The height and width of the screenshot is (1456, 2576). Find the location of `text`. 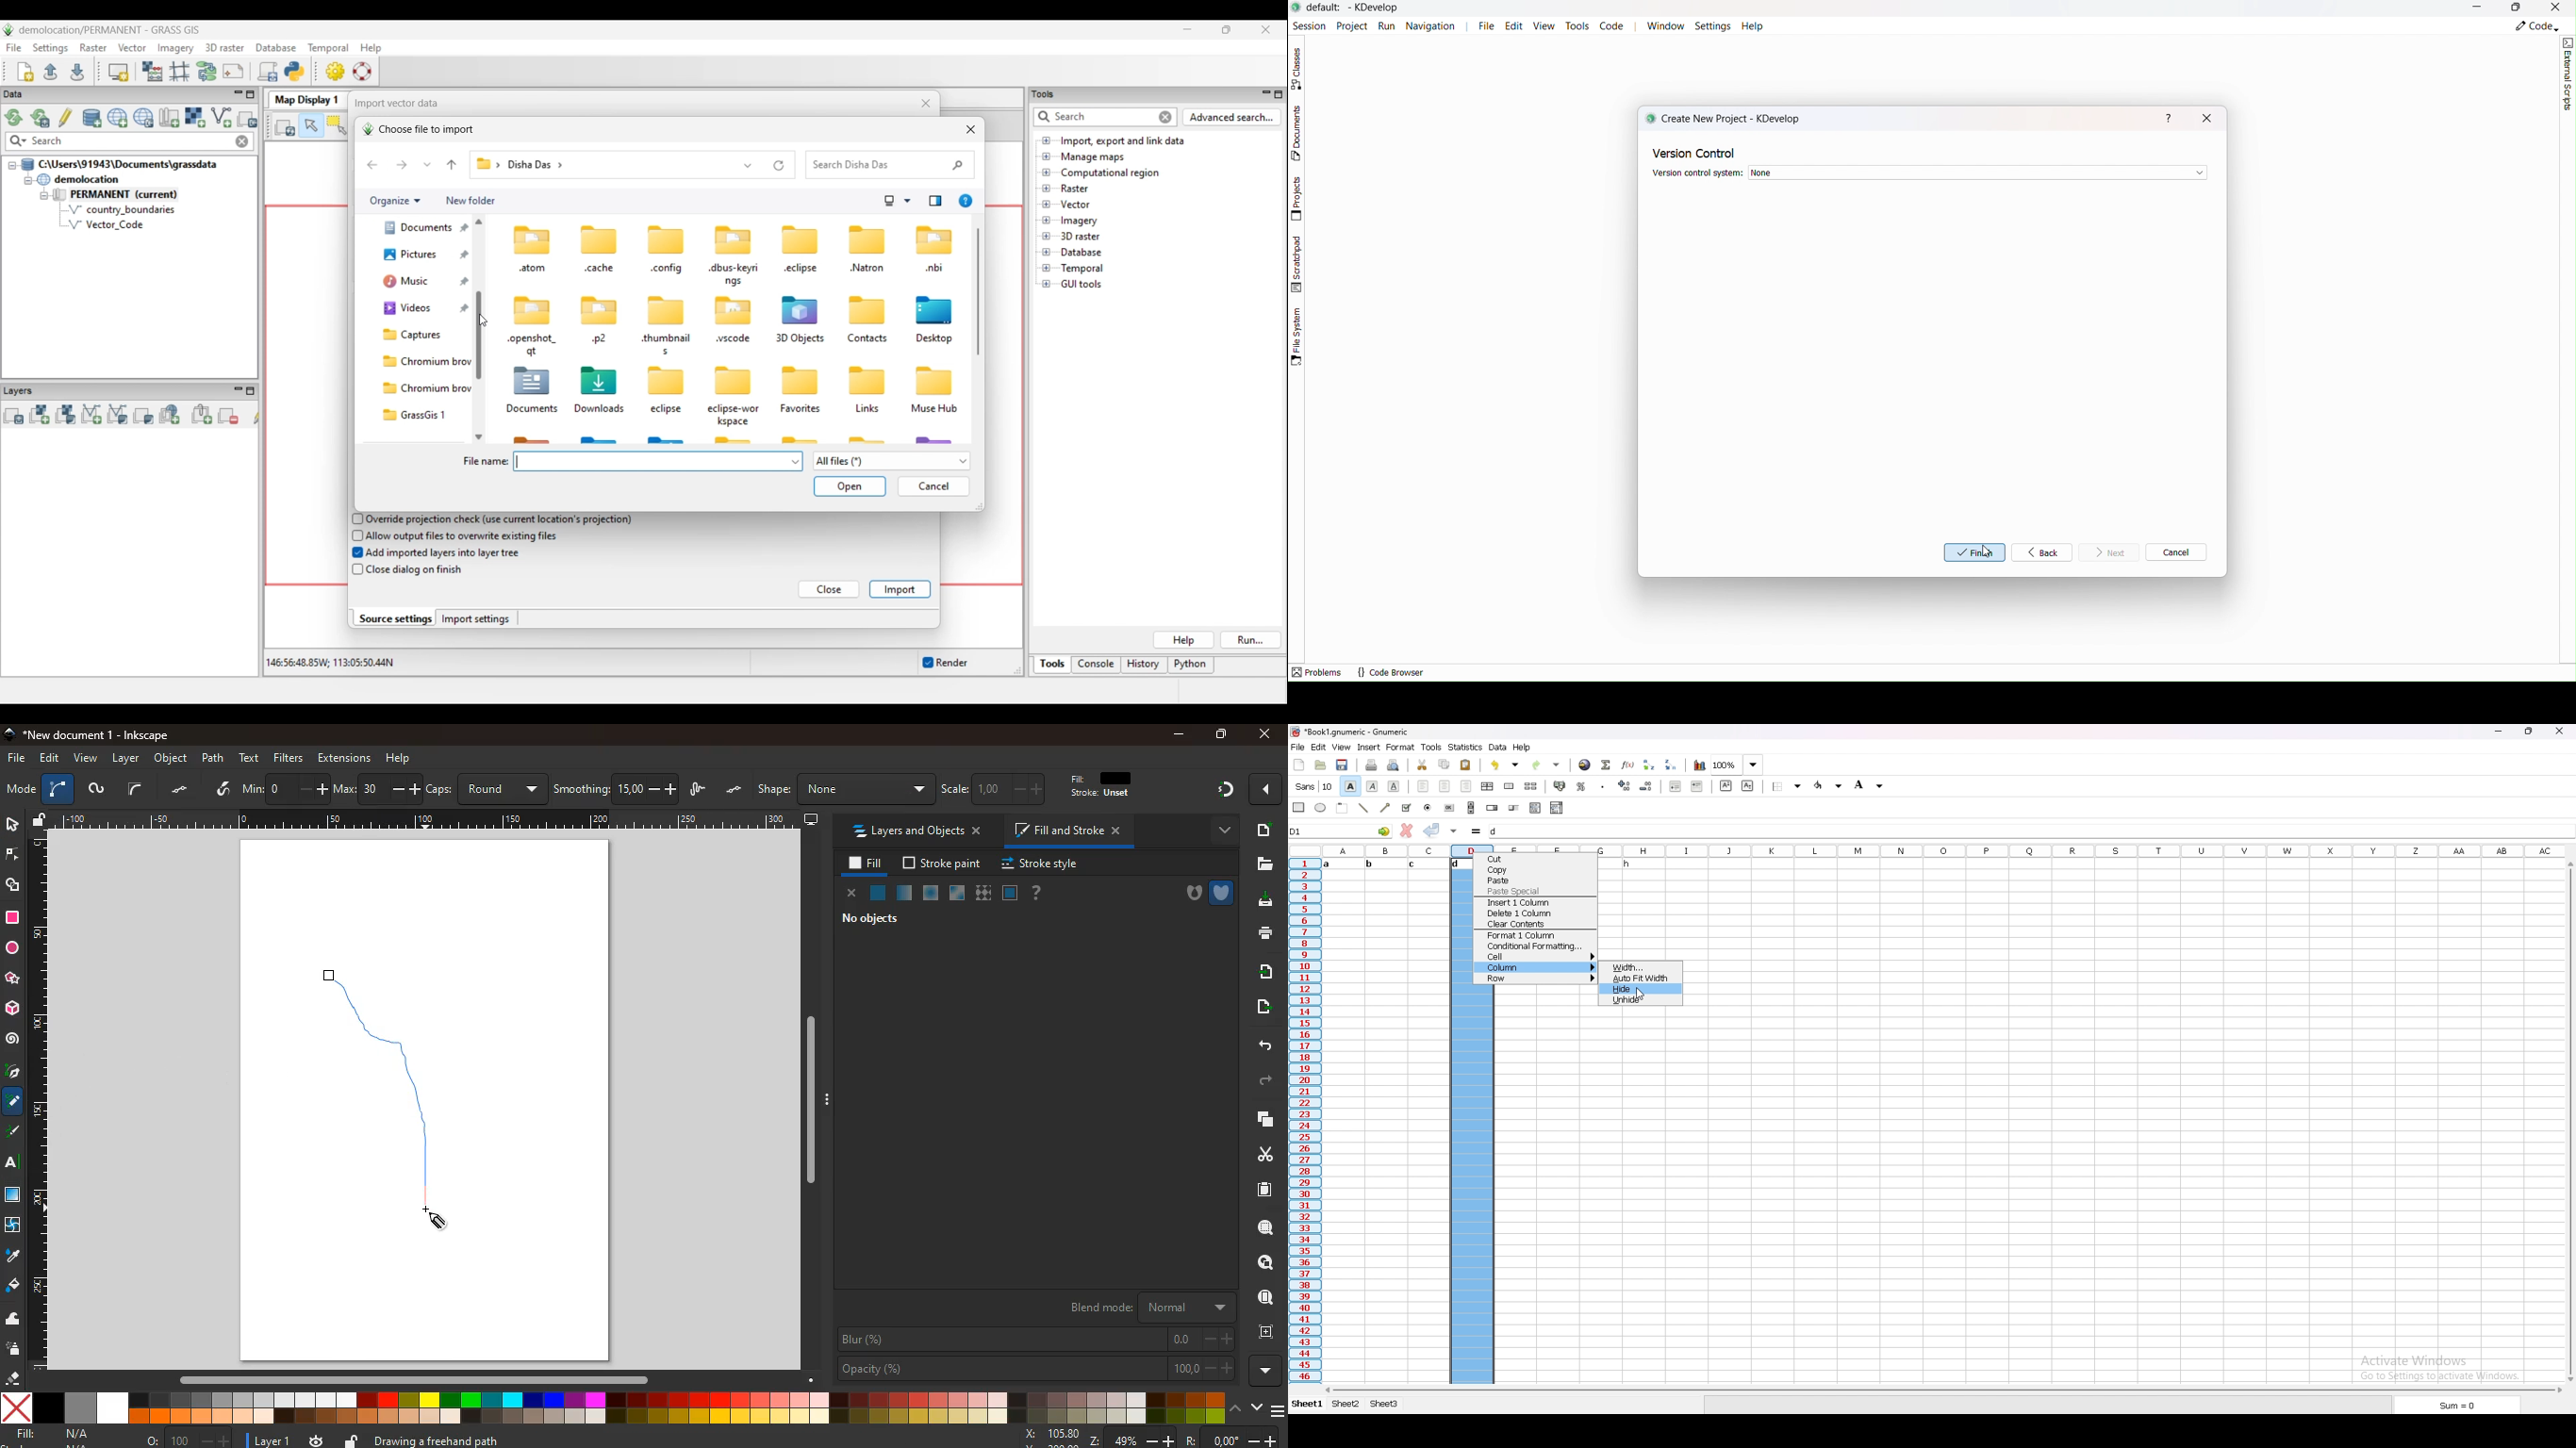

text is located at coordinates (251, 758).